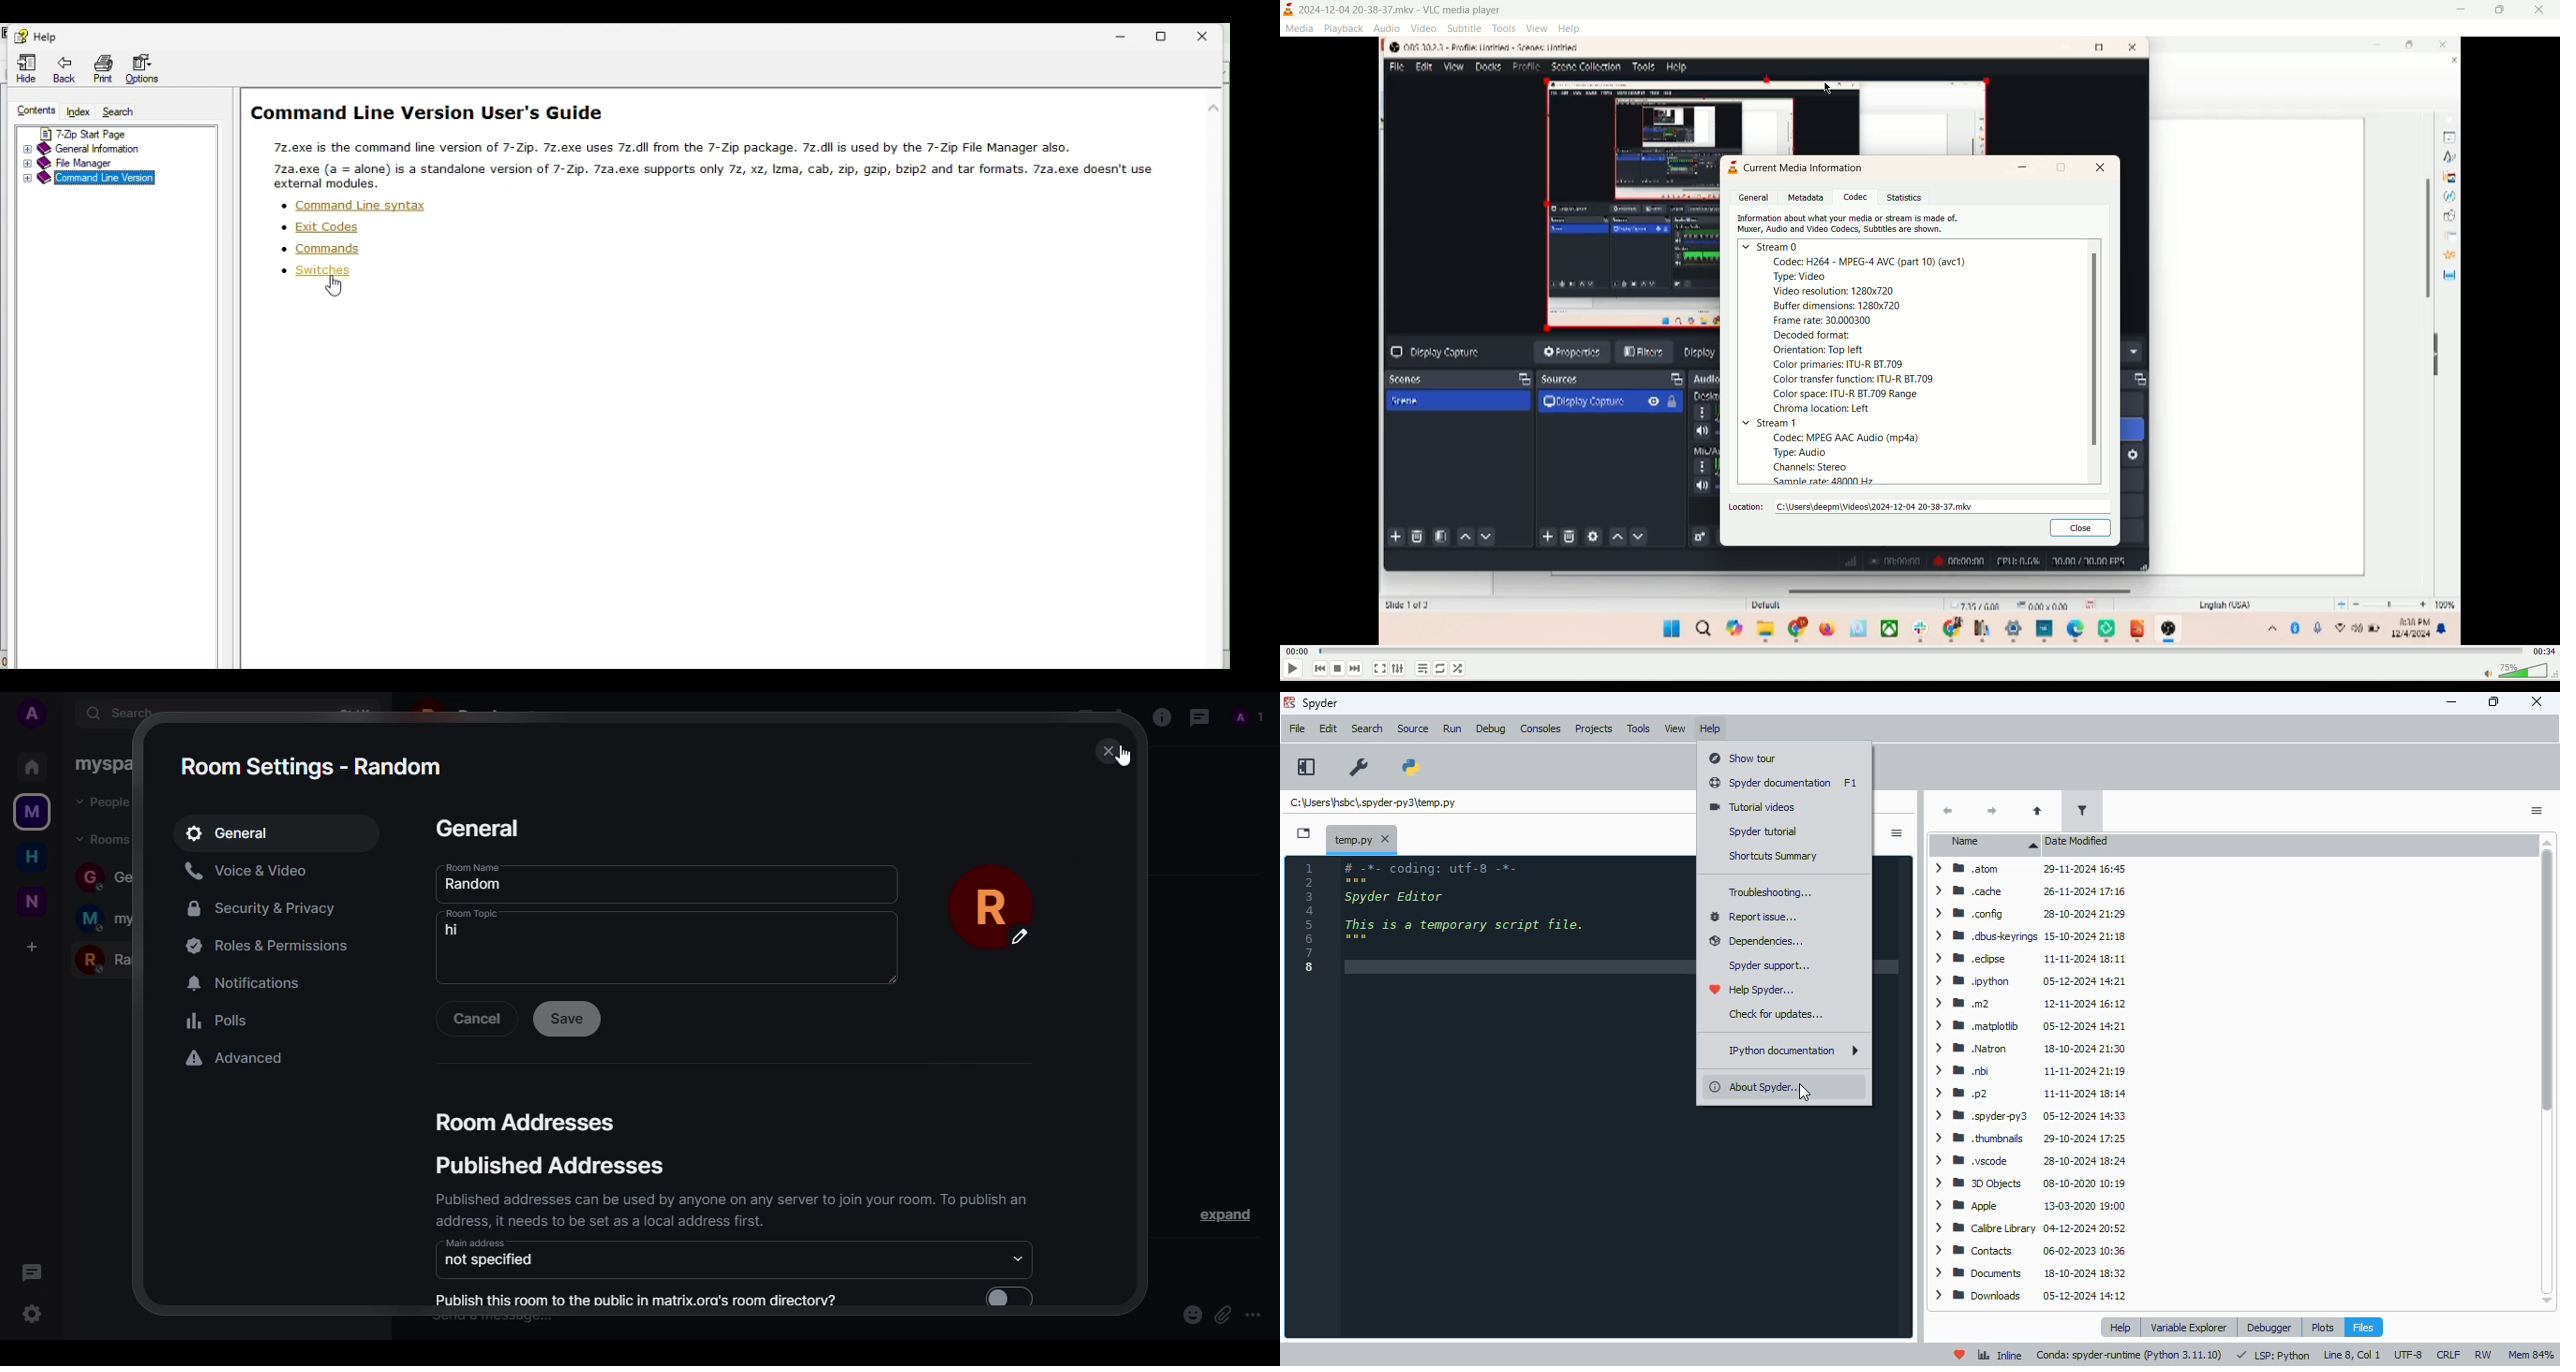 Image resolution: width=2576 pixels, height=1372 pixels. What do you see at coordinates (78, 112) in the screenshot?
I see `Index` at bounding box center [78, 112].